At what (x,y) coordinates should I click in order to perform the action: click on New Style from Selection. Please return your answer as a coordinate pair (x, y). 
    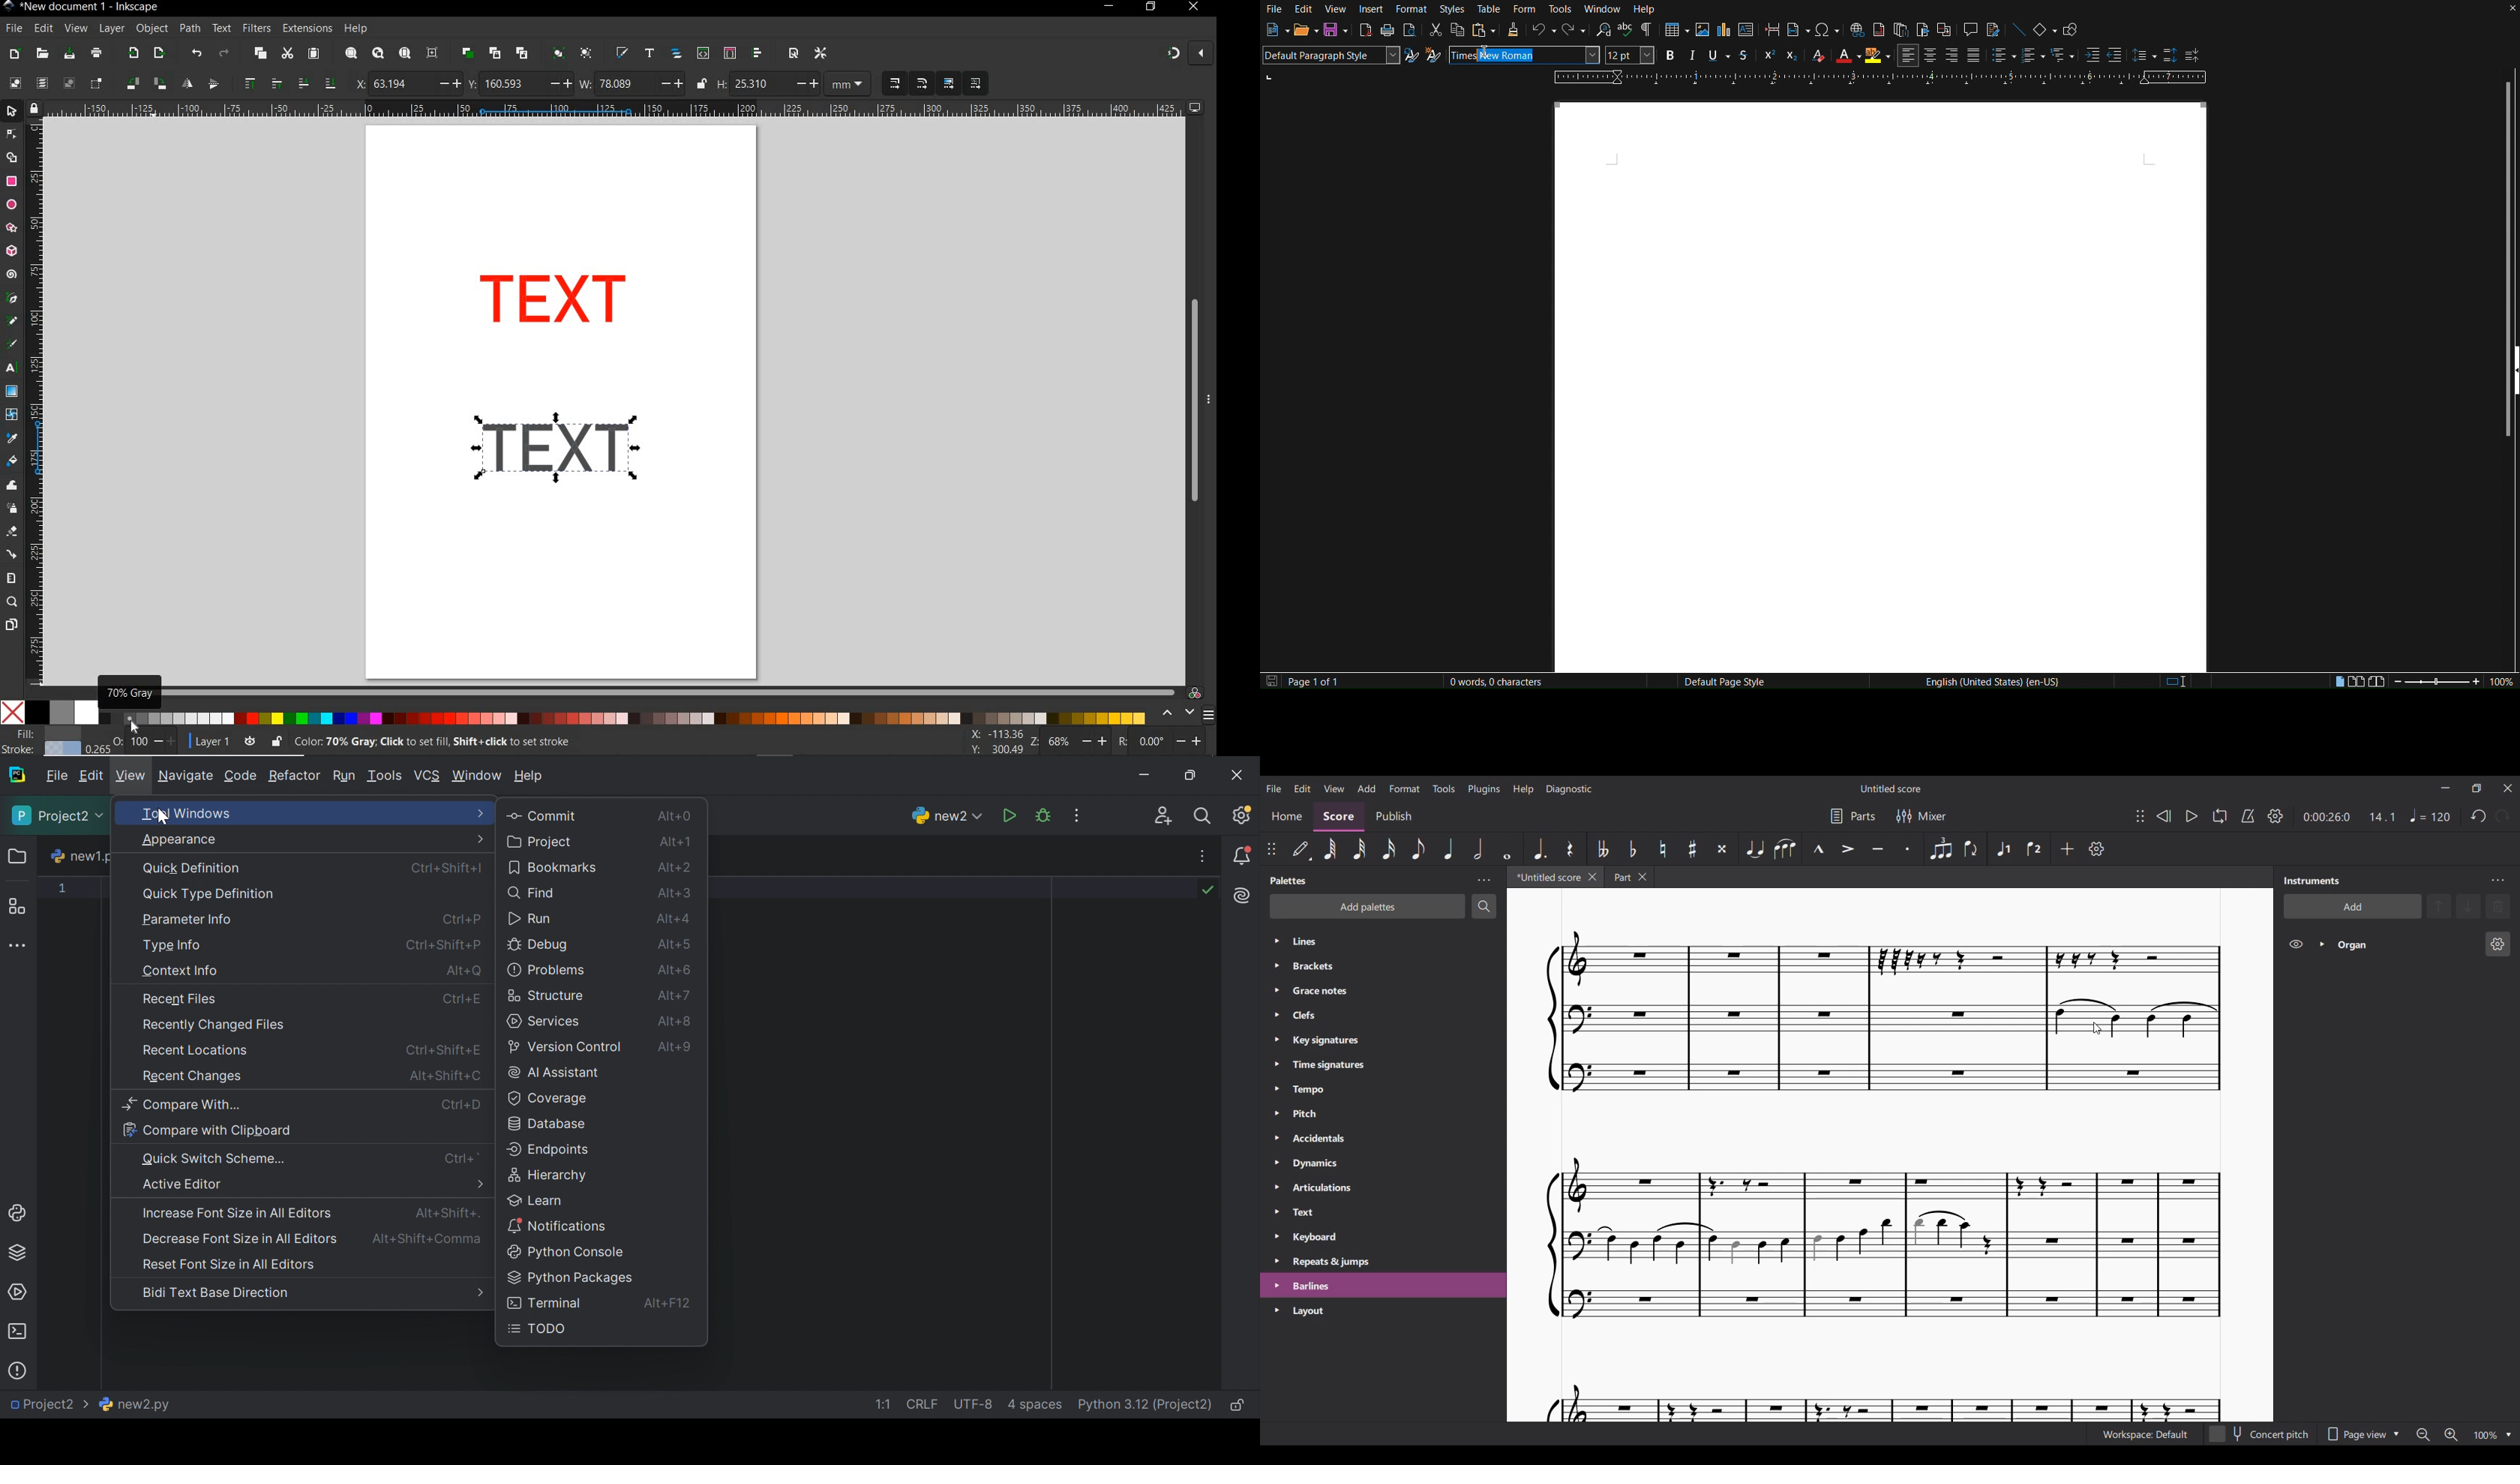
    Looking at the image, I should click on (1435, 56).